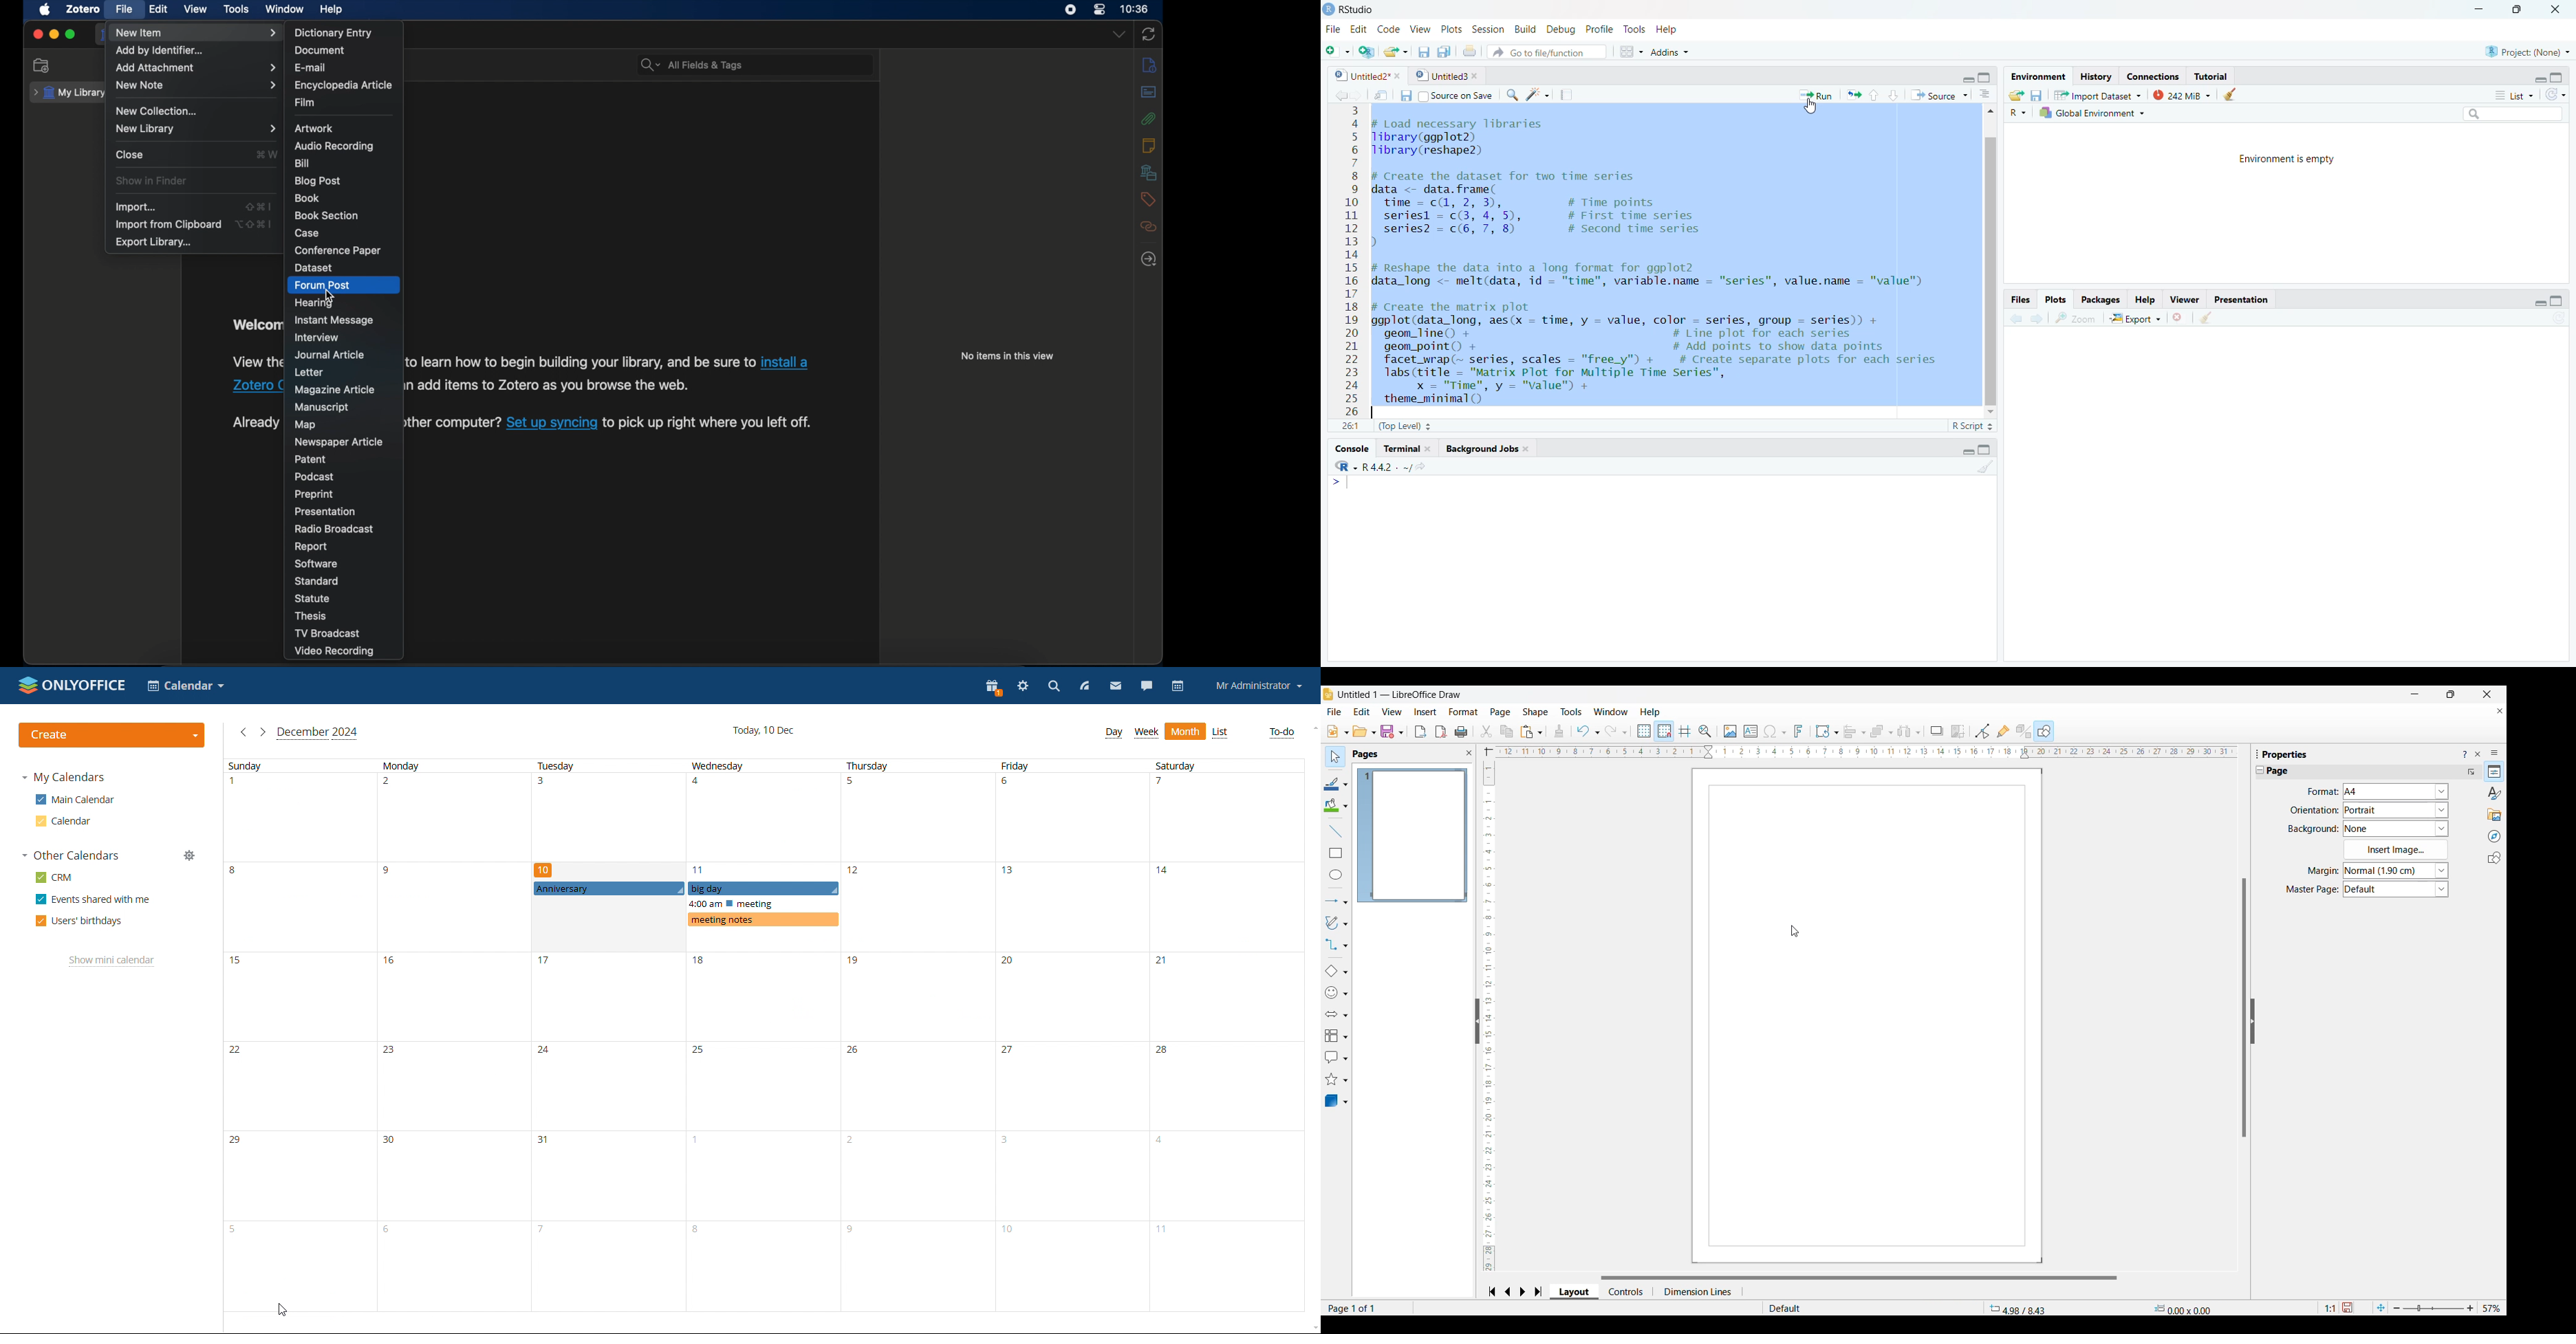 This screenshot has width=2576, height=1344. What do you see at coordinates (1392, 711) in the screenshot?
I see `View menu` at bounding box center [1392, 711].